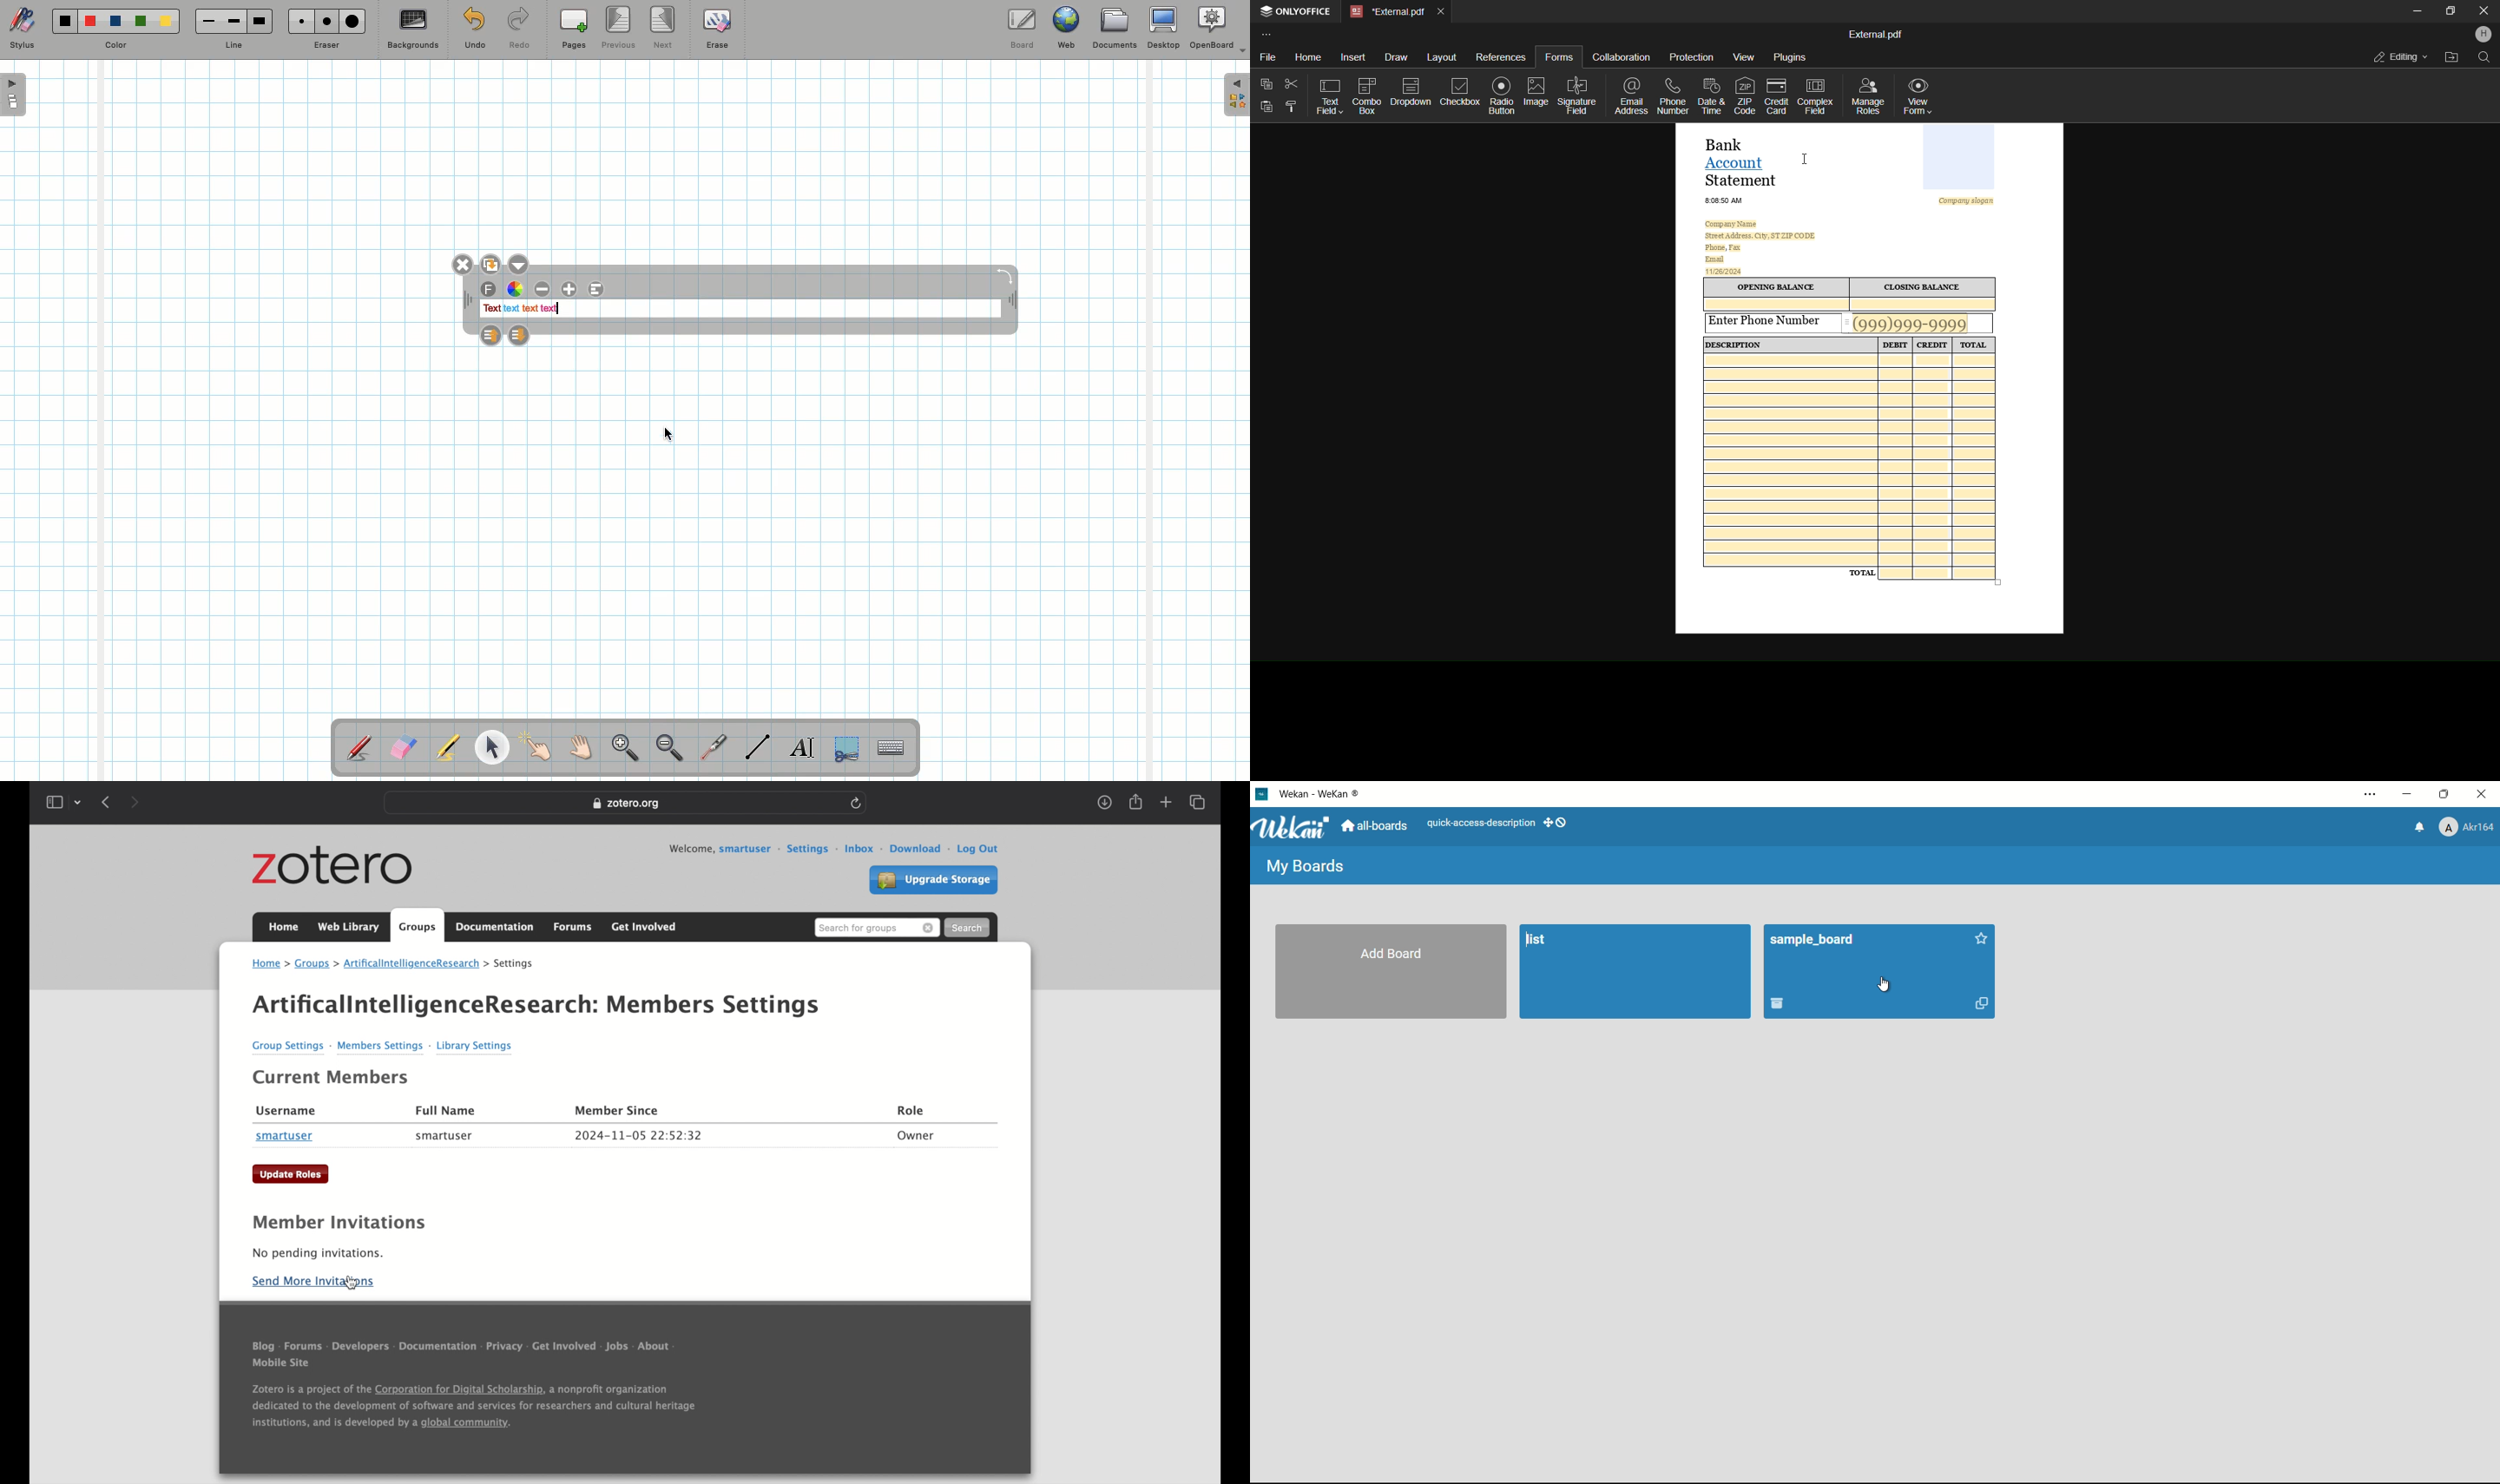 Image resolution: width=2520 pixels, height=1484 pixels. Describe the element at coordinates (715, 1007) in the screenshot. I see `members settings` at that location.